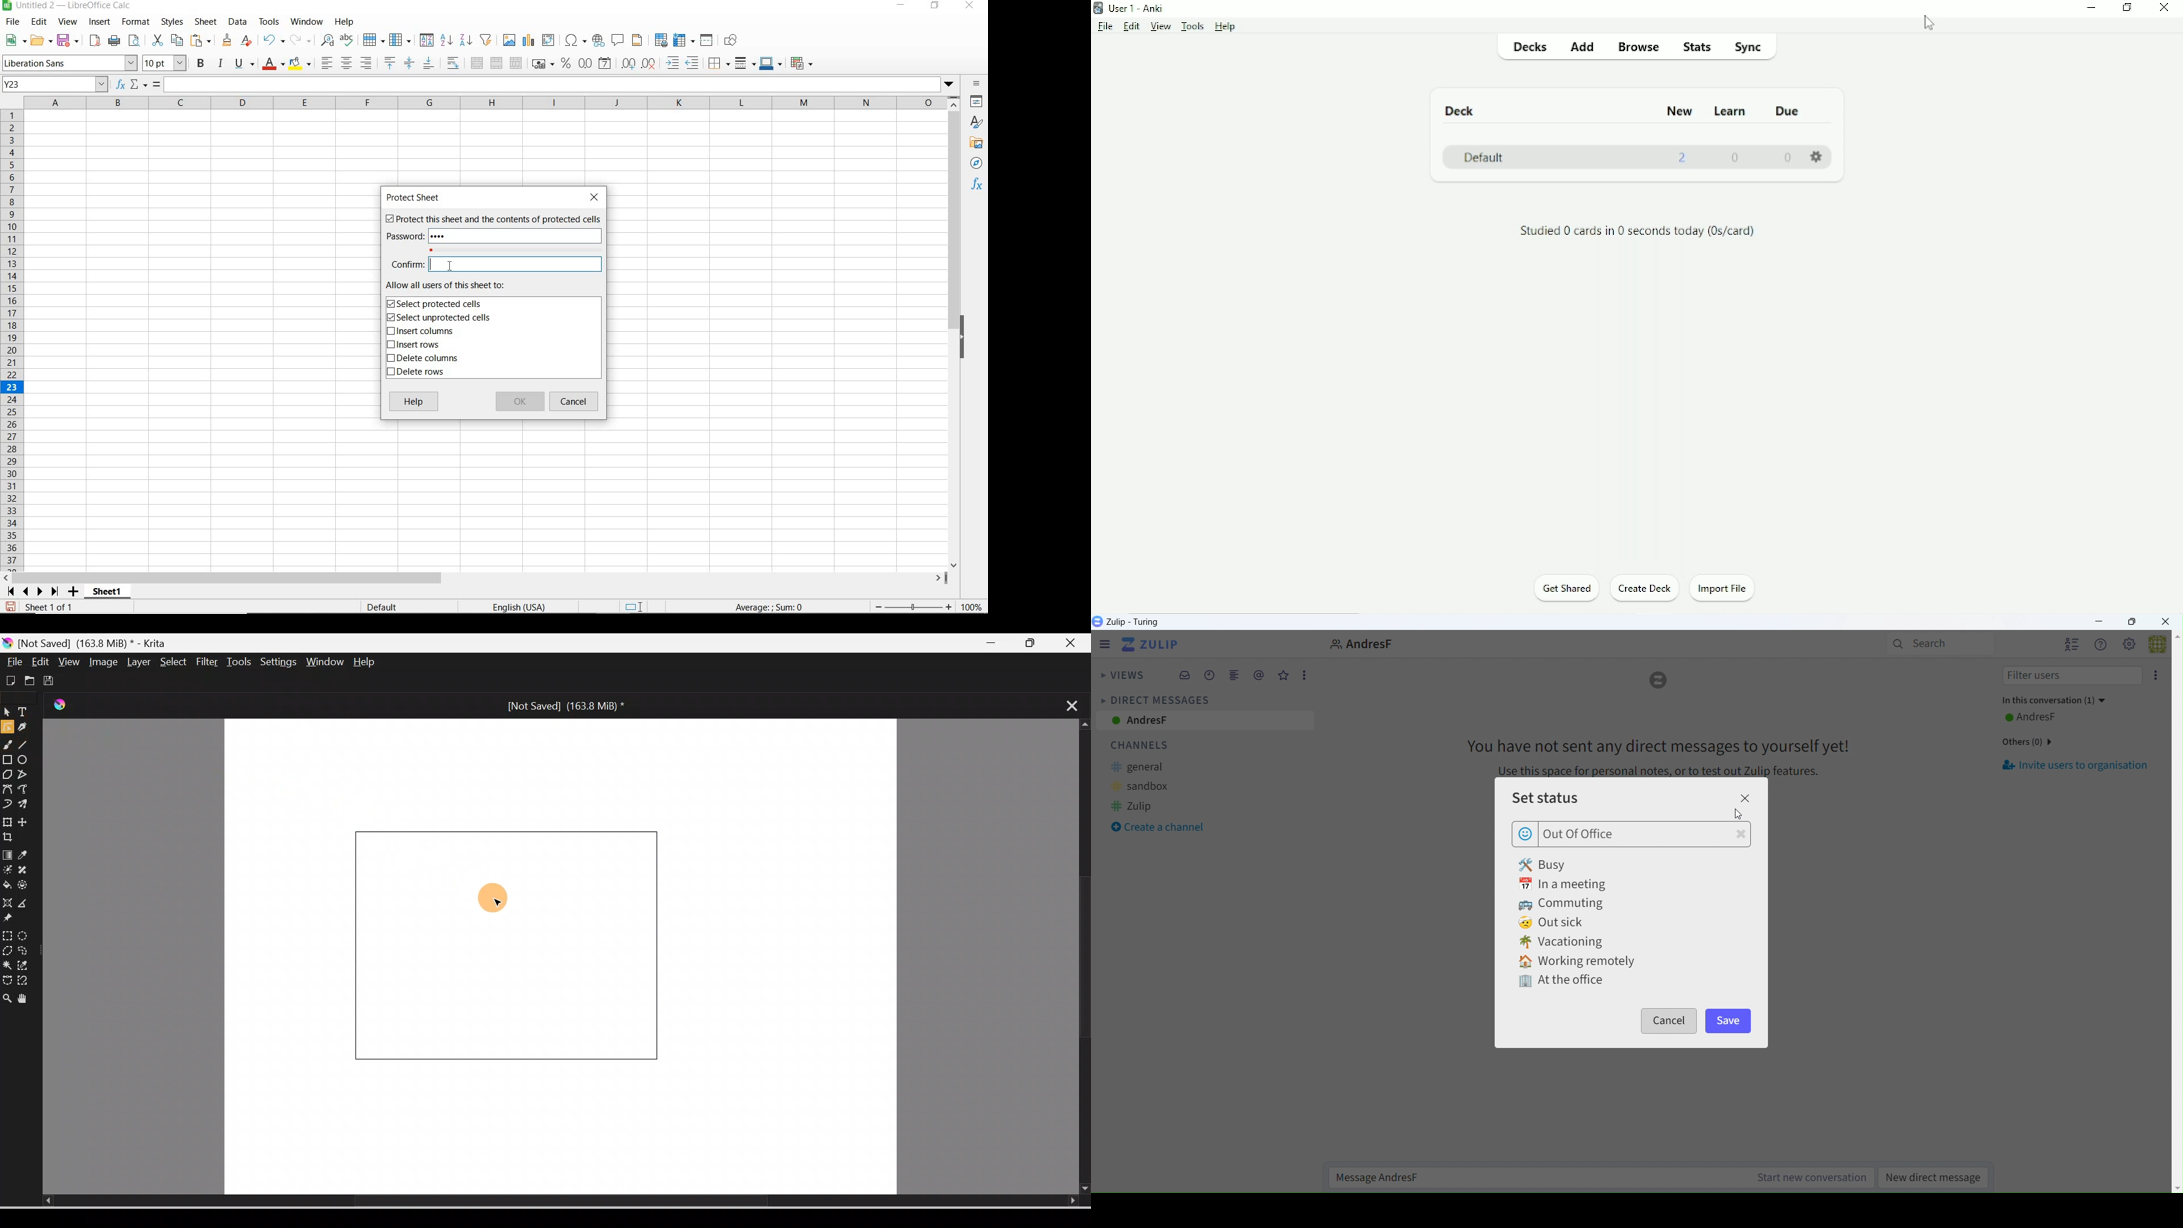  I want to click on COLUMN, so click(402, 41).